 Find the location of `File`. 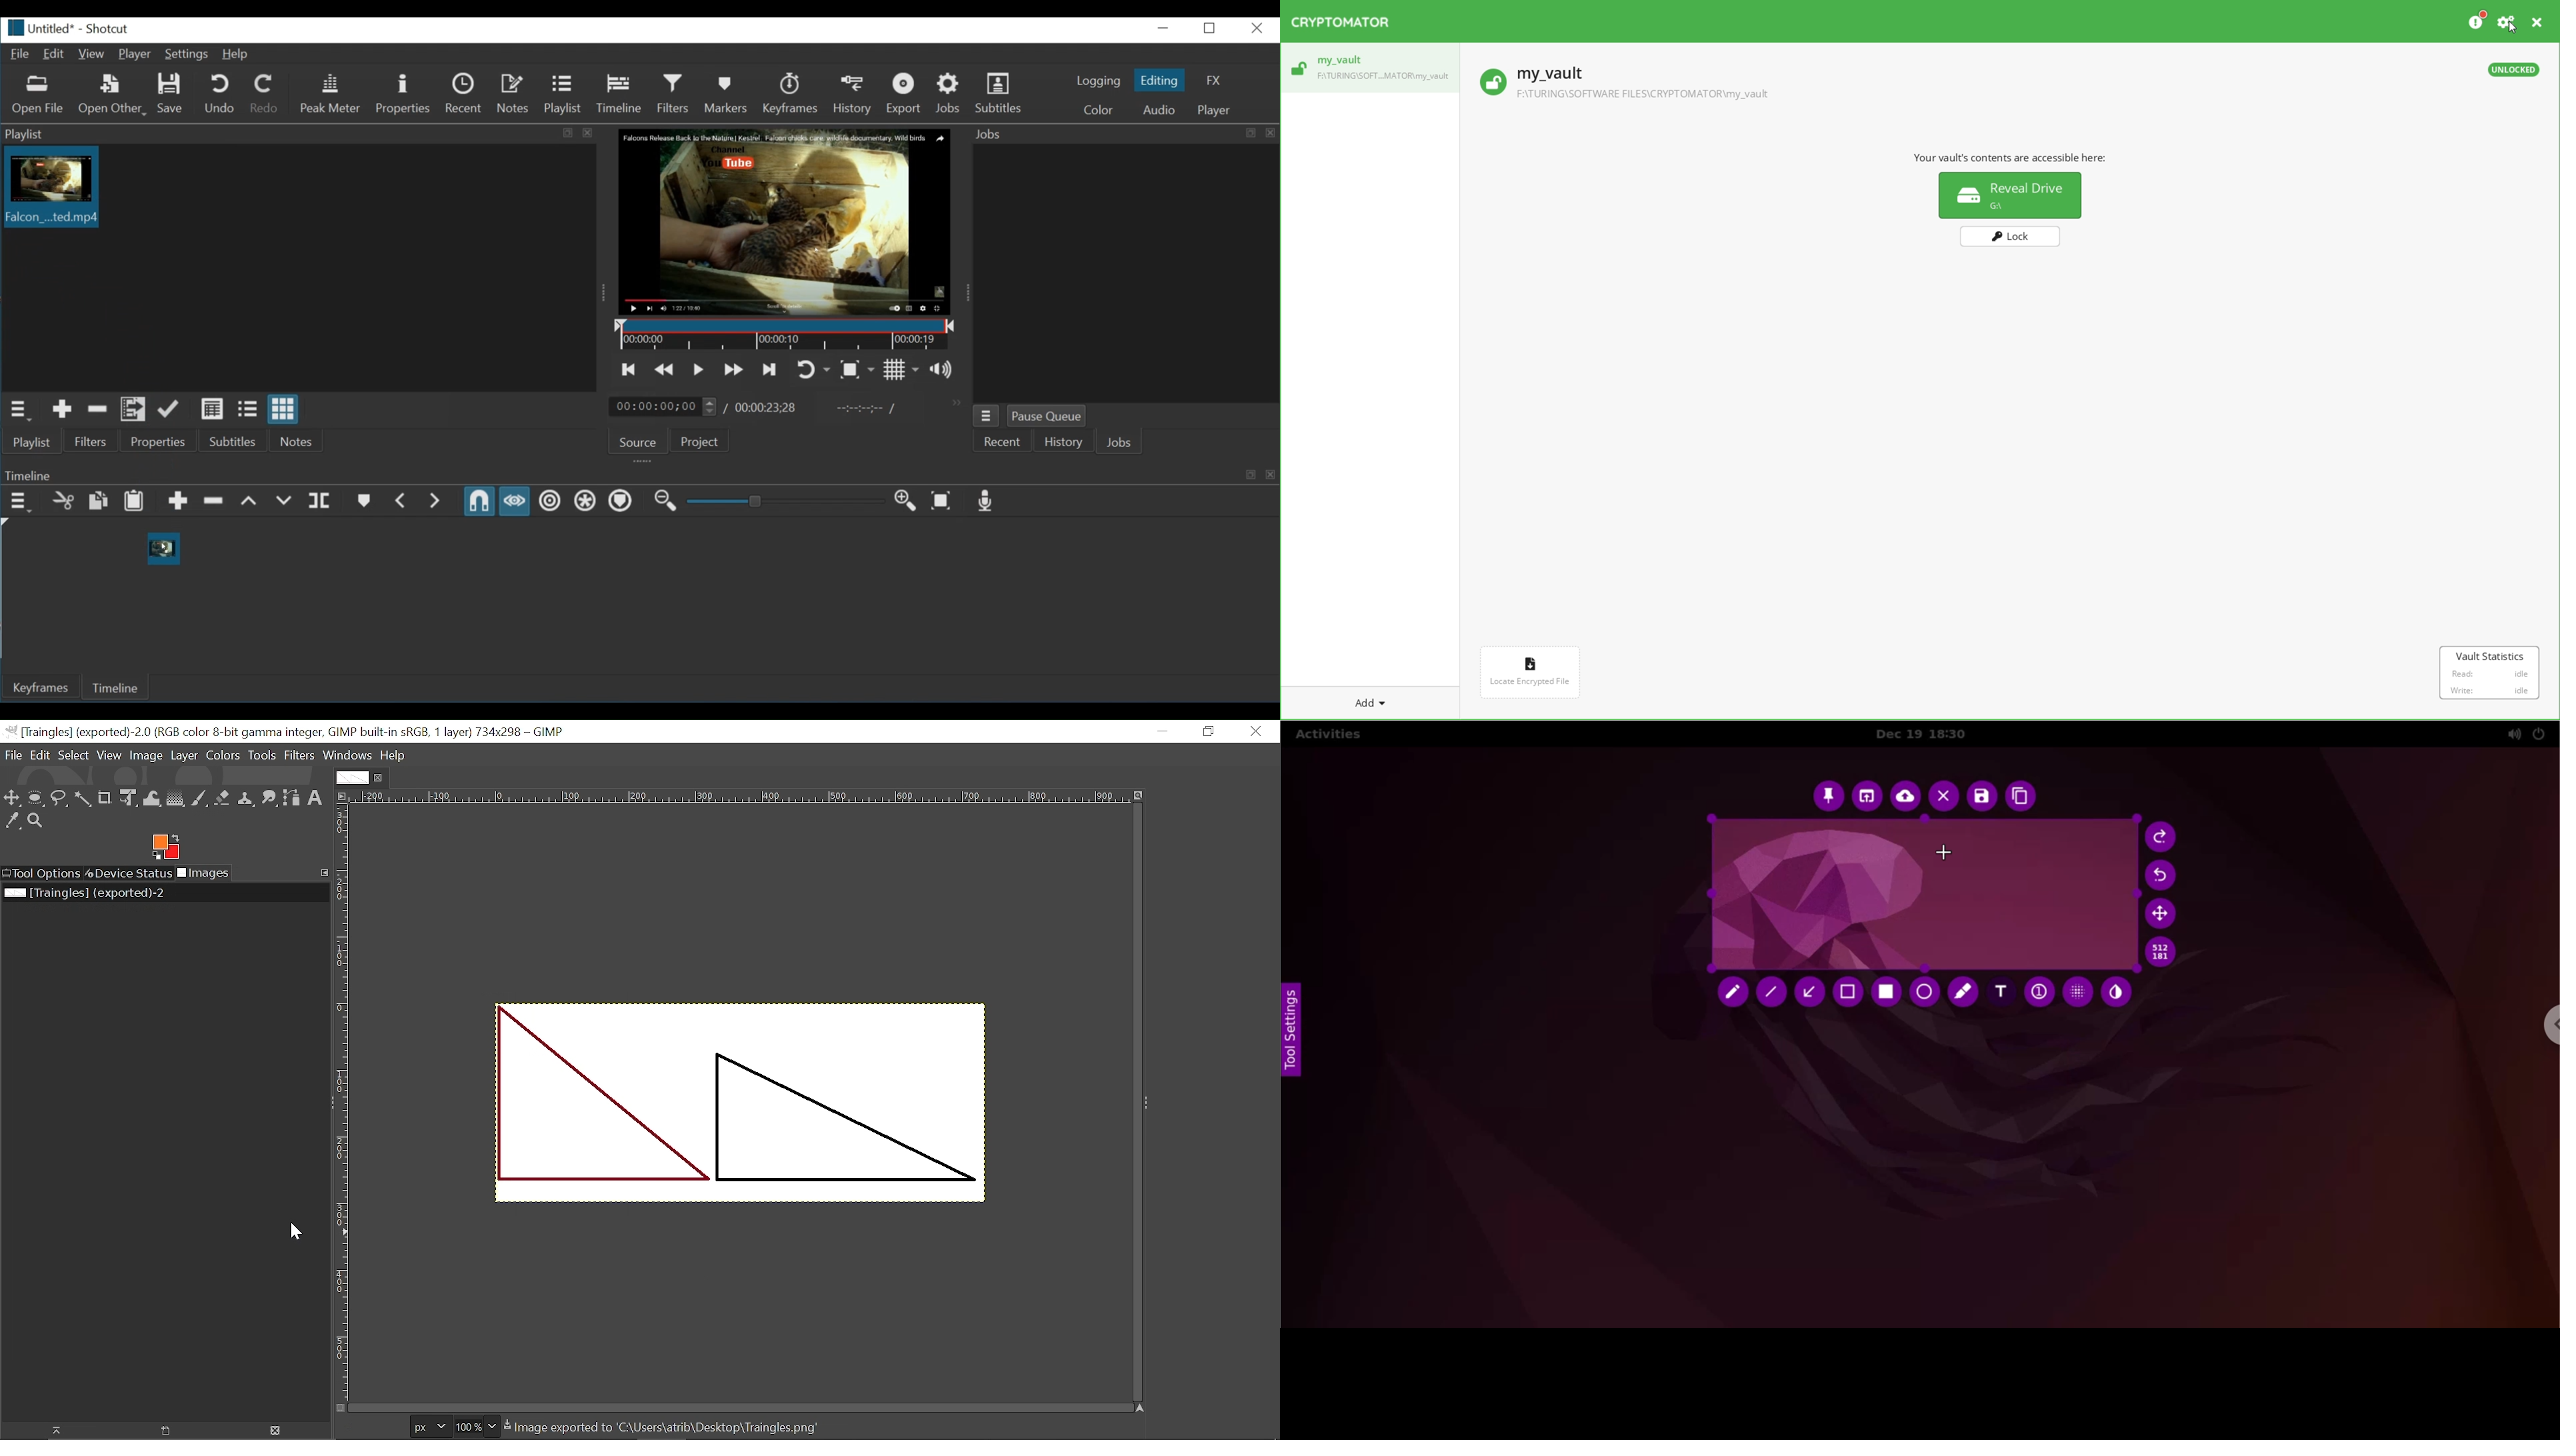

File is located at coordinates (18, 53).